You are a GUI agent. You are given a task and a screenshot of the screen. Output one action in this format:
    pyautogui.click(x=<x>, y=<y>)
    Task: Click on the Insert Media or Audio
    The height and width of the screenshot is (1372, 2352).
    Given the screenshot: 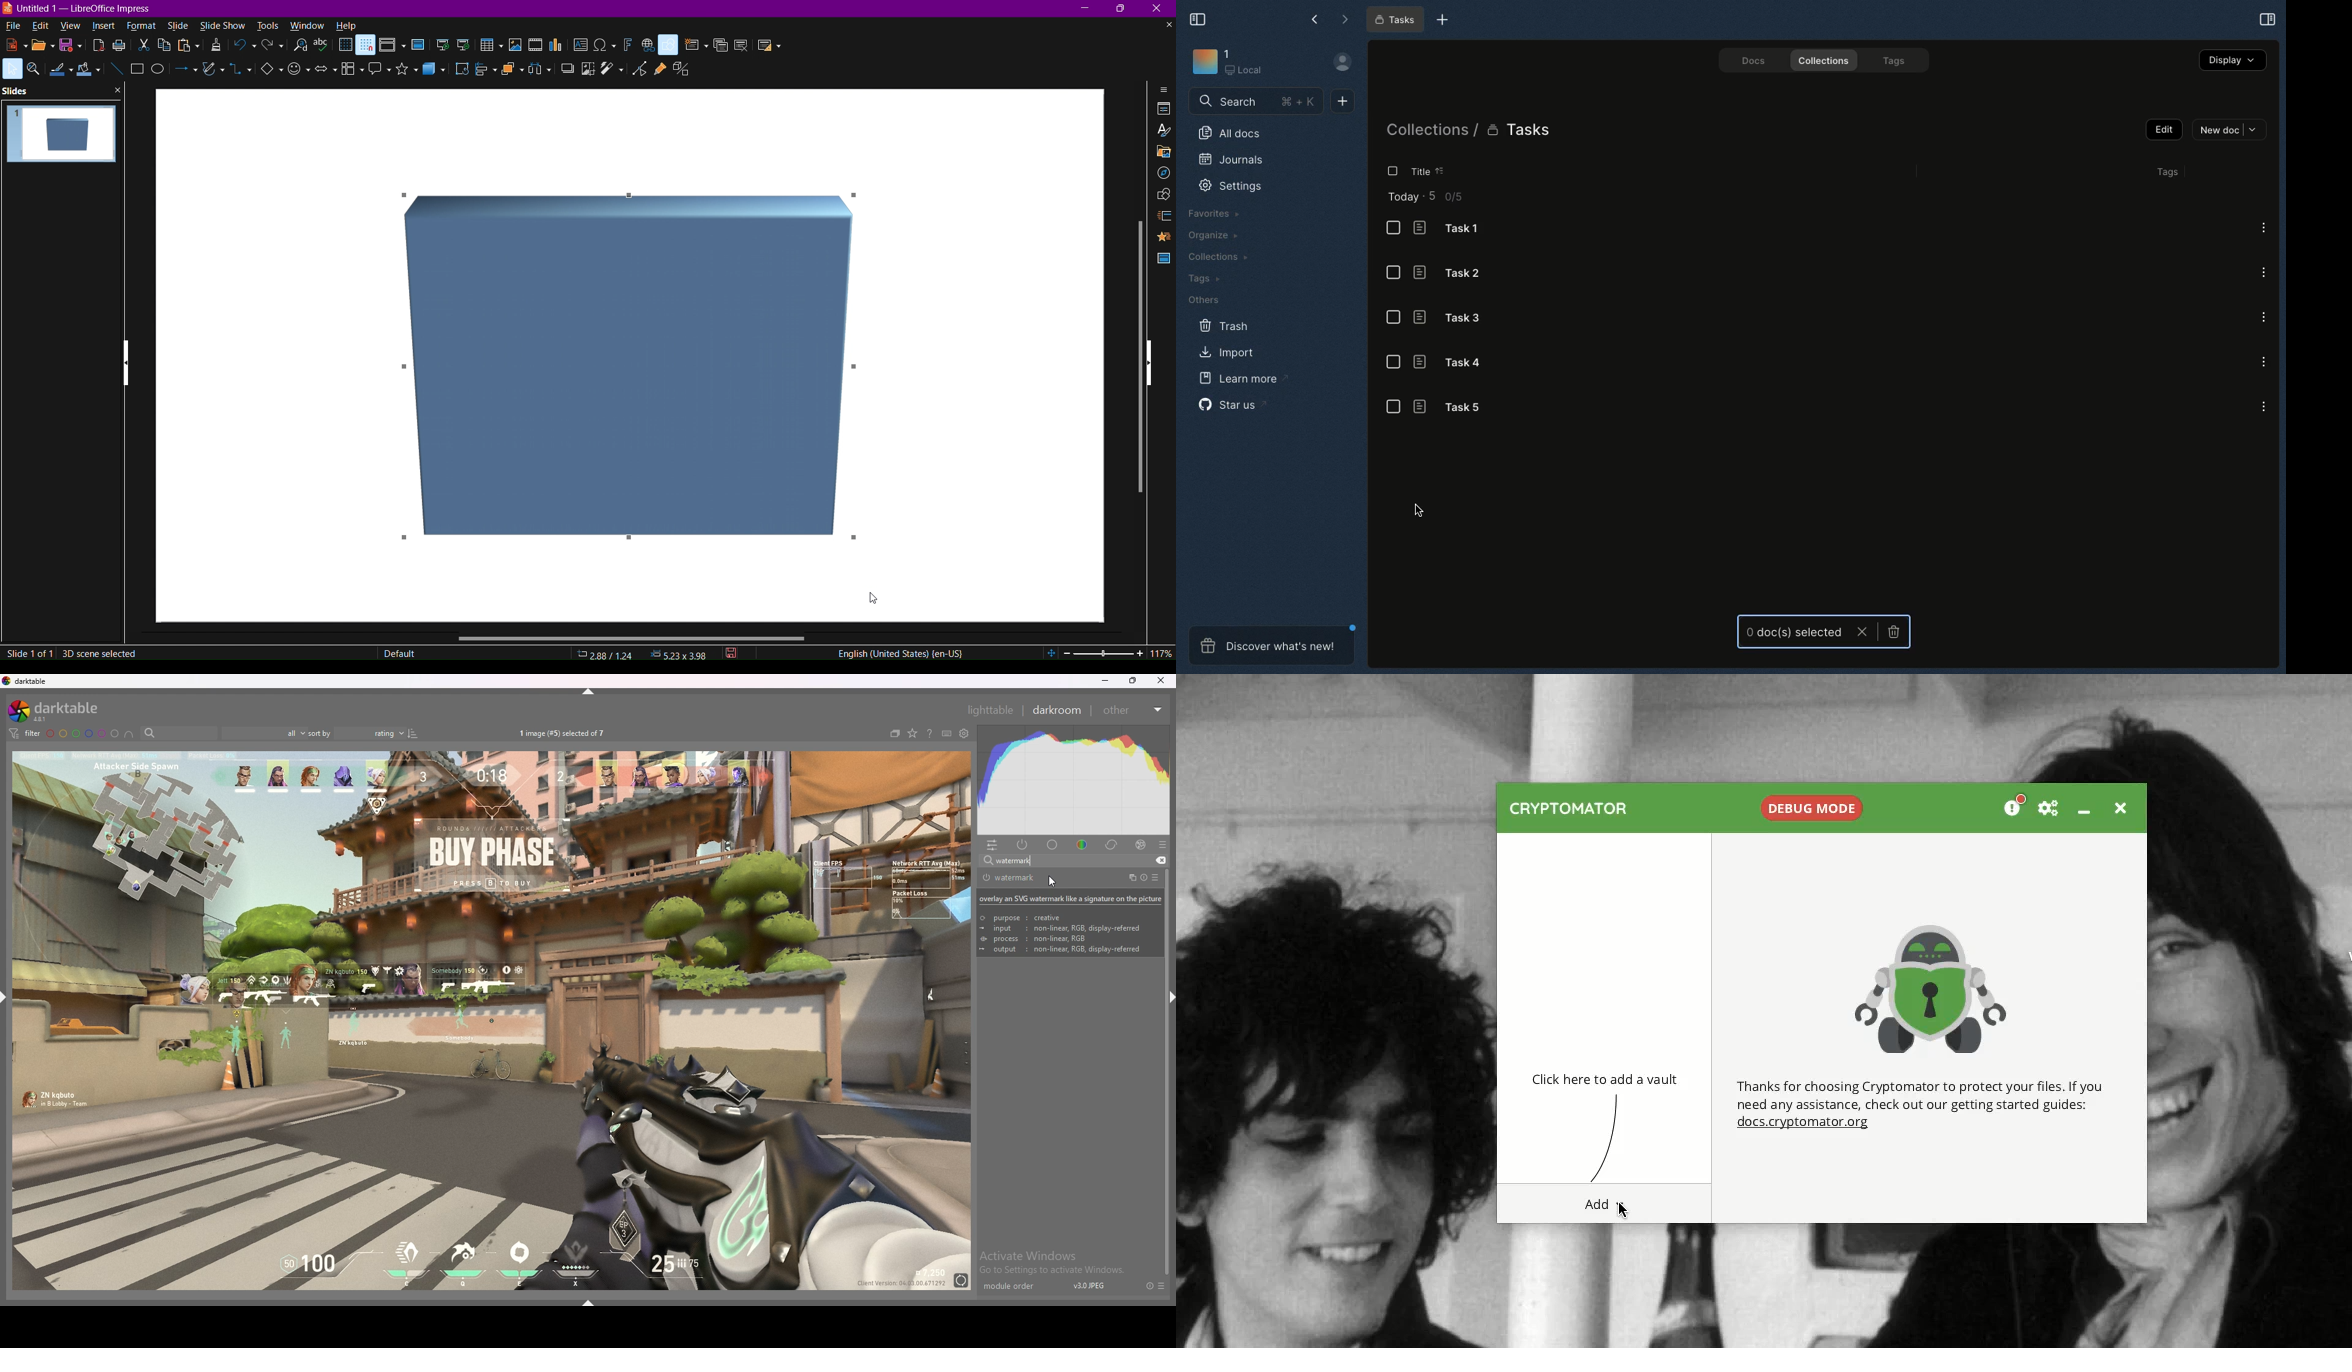 What is the action you would take?
    pyautogui.click(x=535, y=46)
    